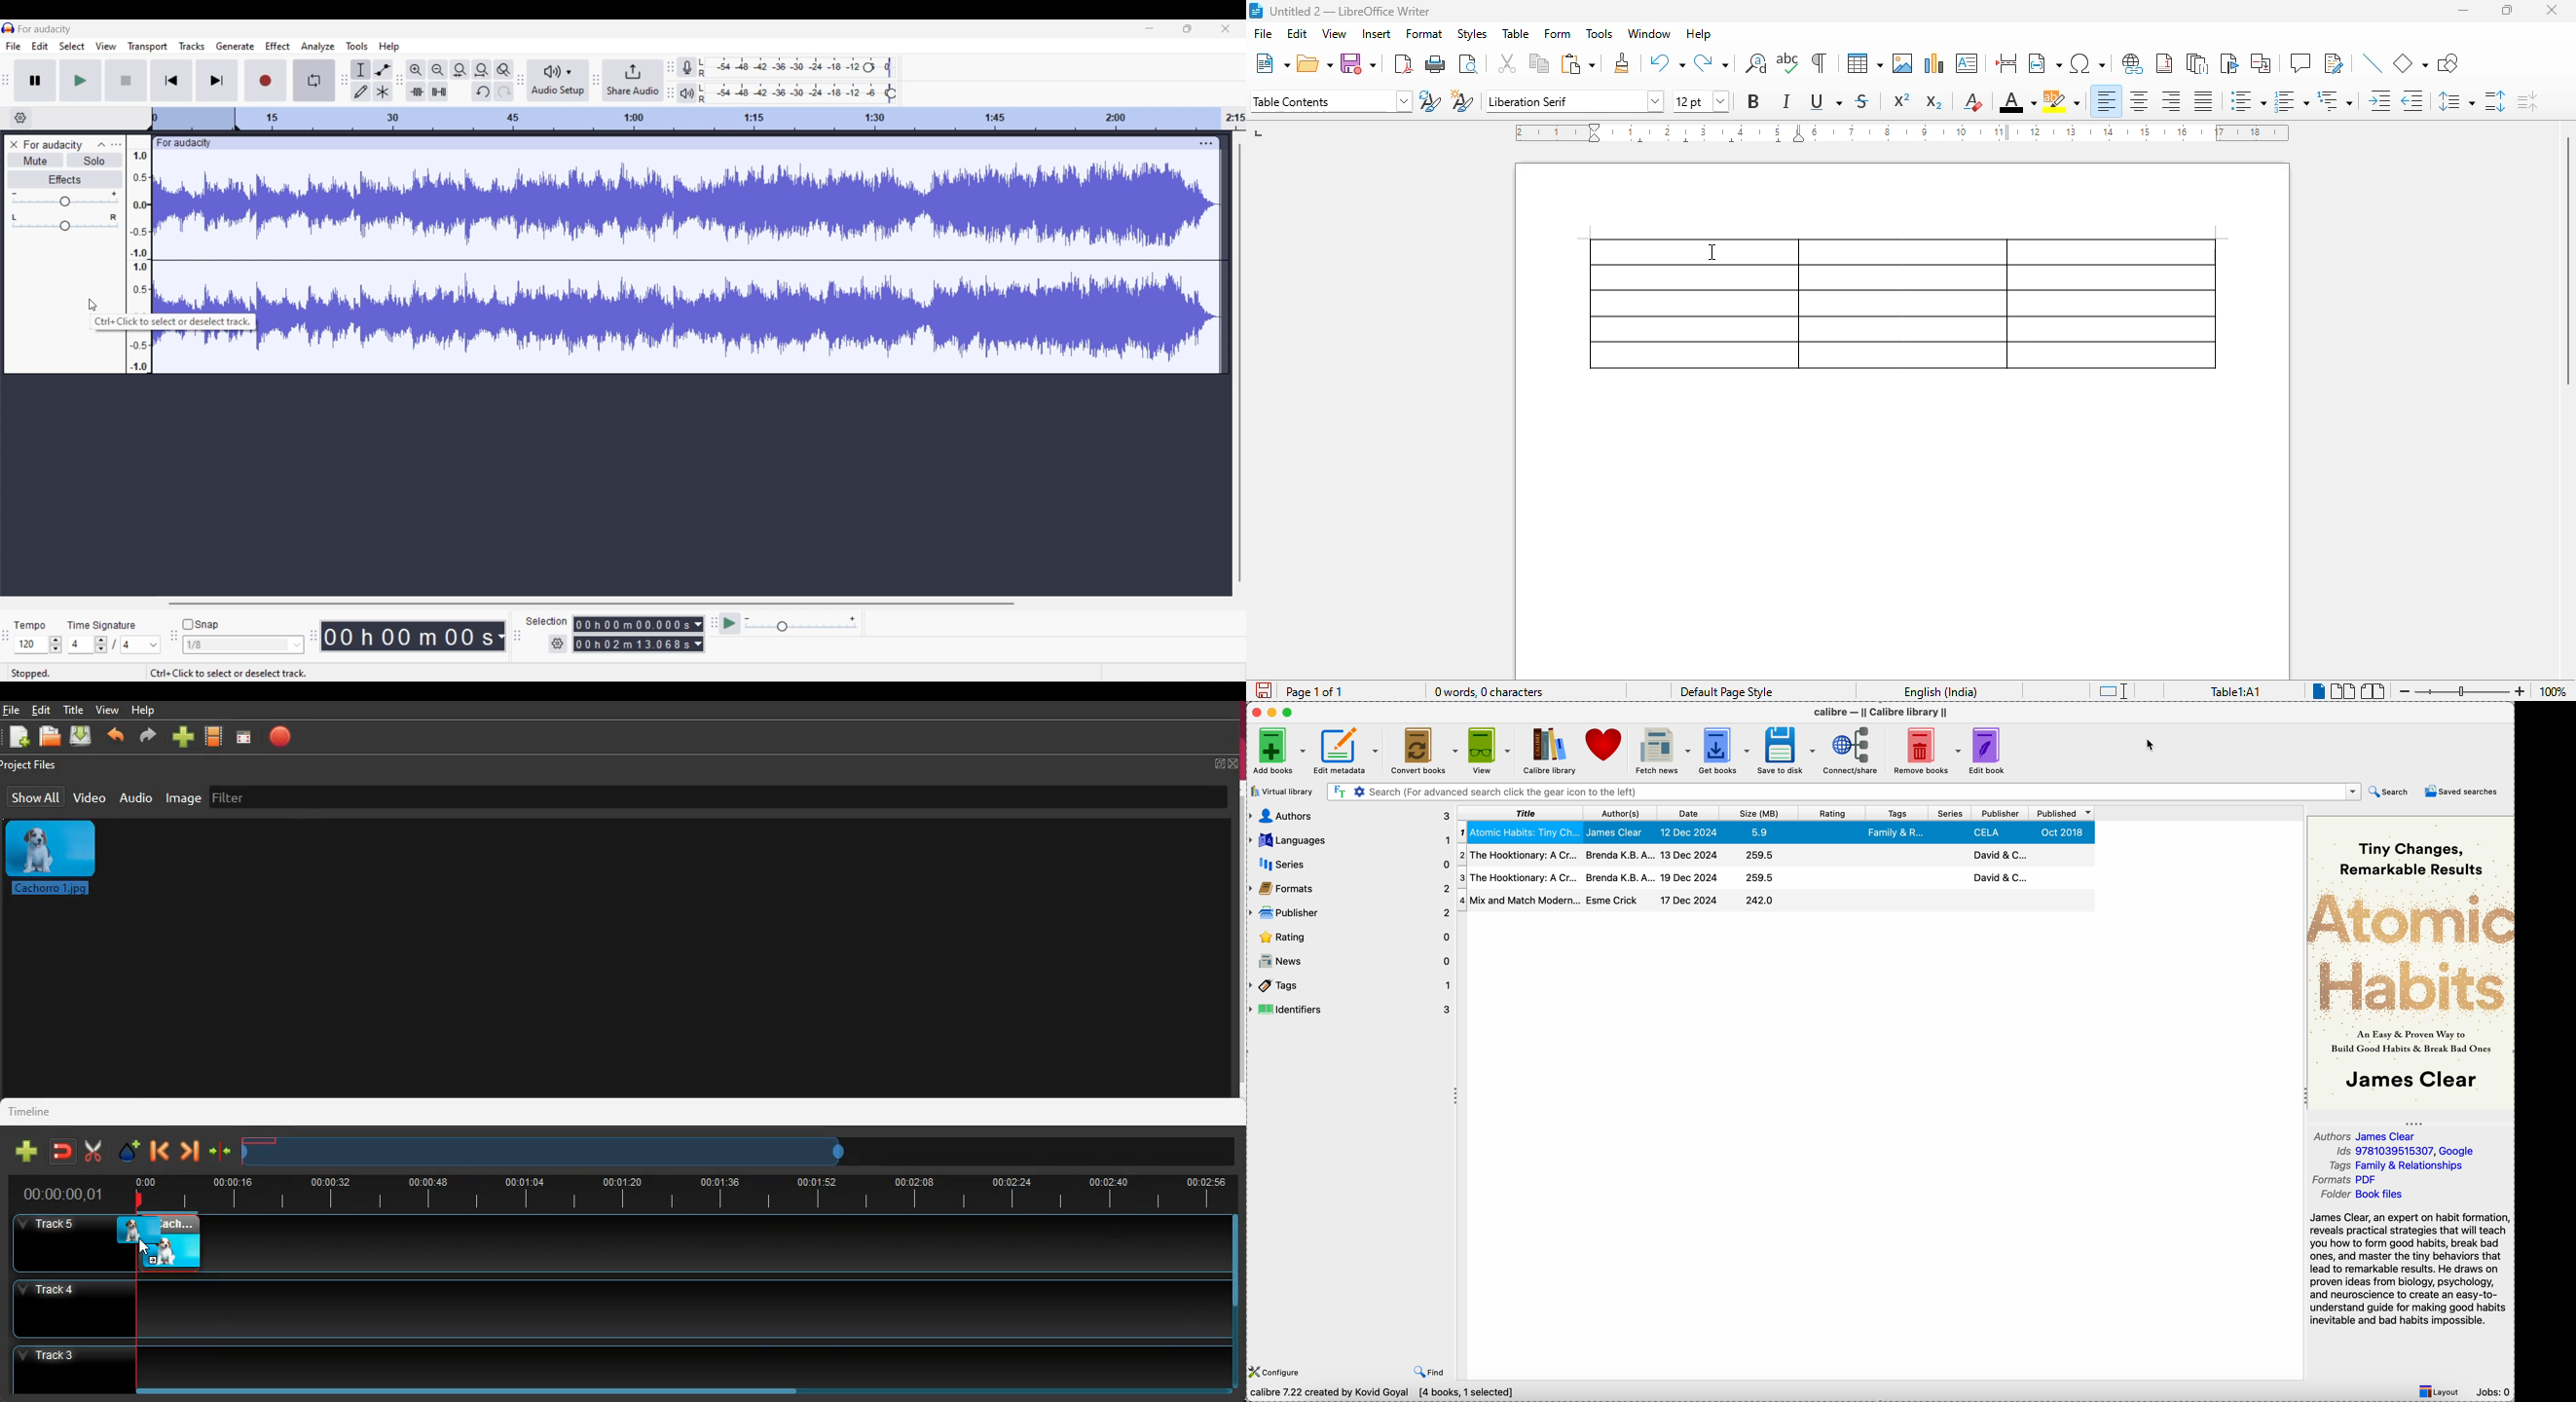 The width and height of the screenshot is (2576, 1428). What do you see at coordinates (1949, 814) in the screenshot?
I see `series` at bounding box center [1949, 814].